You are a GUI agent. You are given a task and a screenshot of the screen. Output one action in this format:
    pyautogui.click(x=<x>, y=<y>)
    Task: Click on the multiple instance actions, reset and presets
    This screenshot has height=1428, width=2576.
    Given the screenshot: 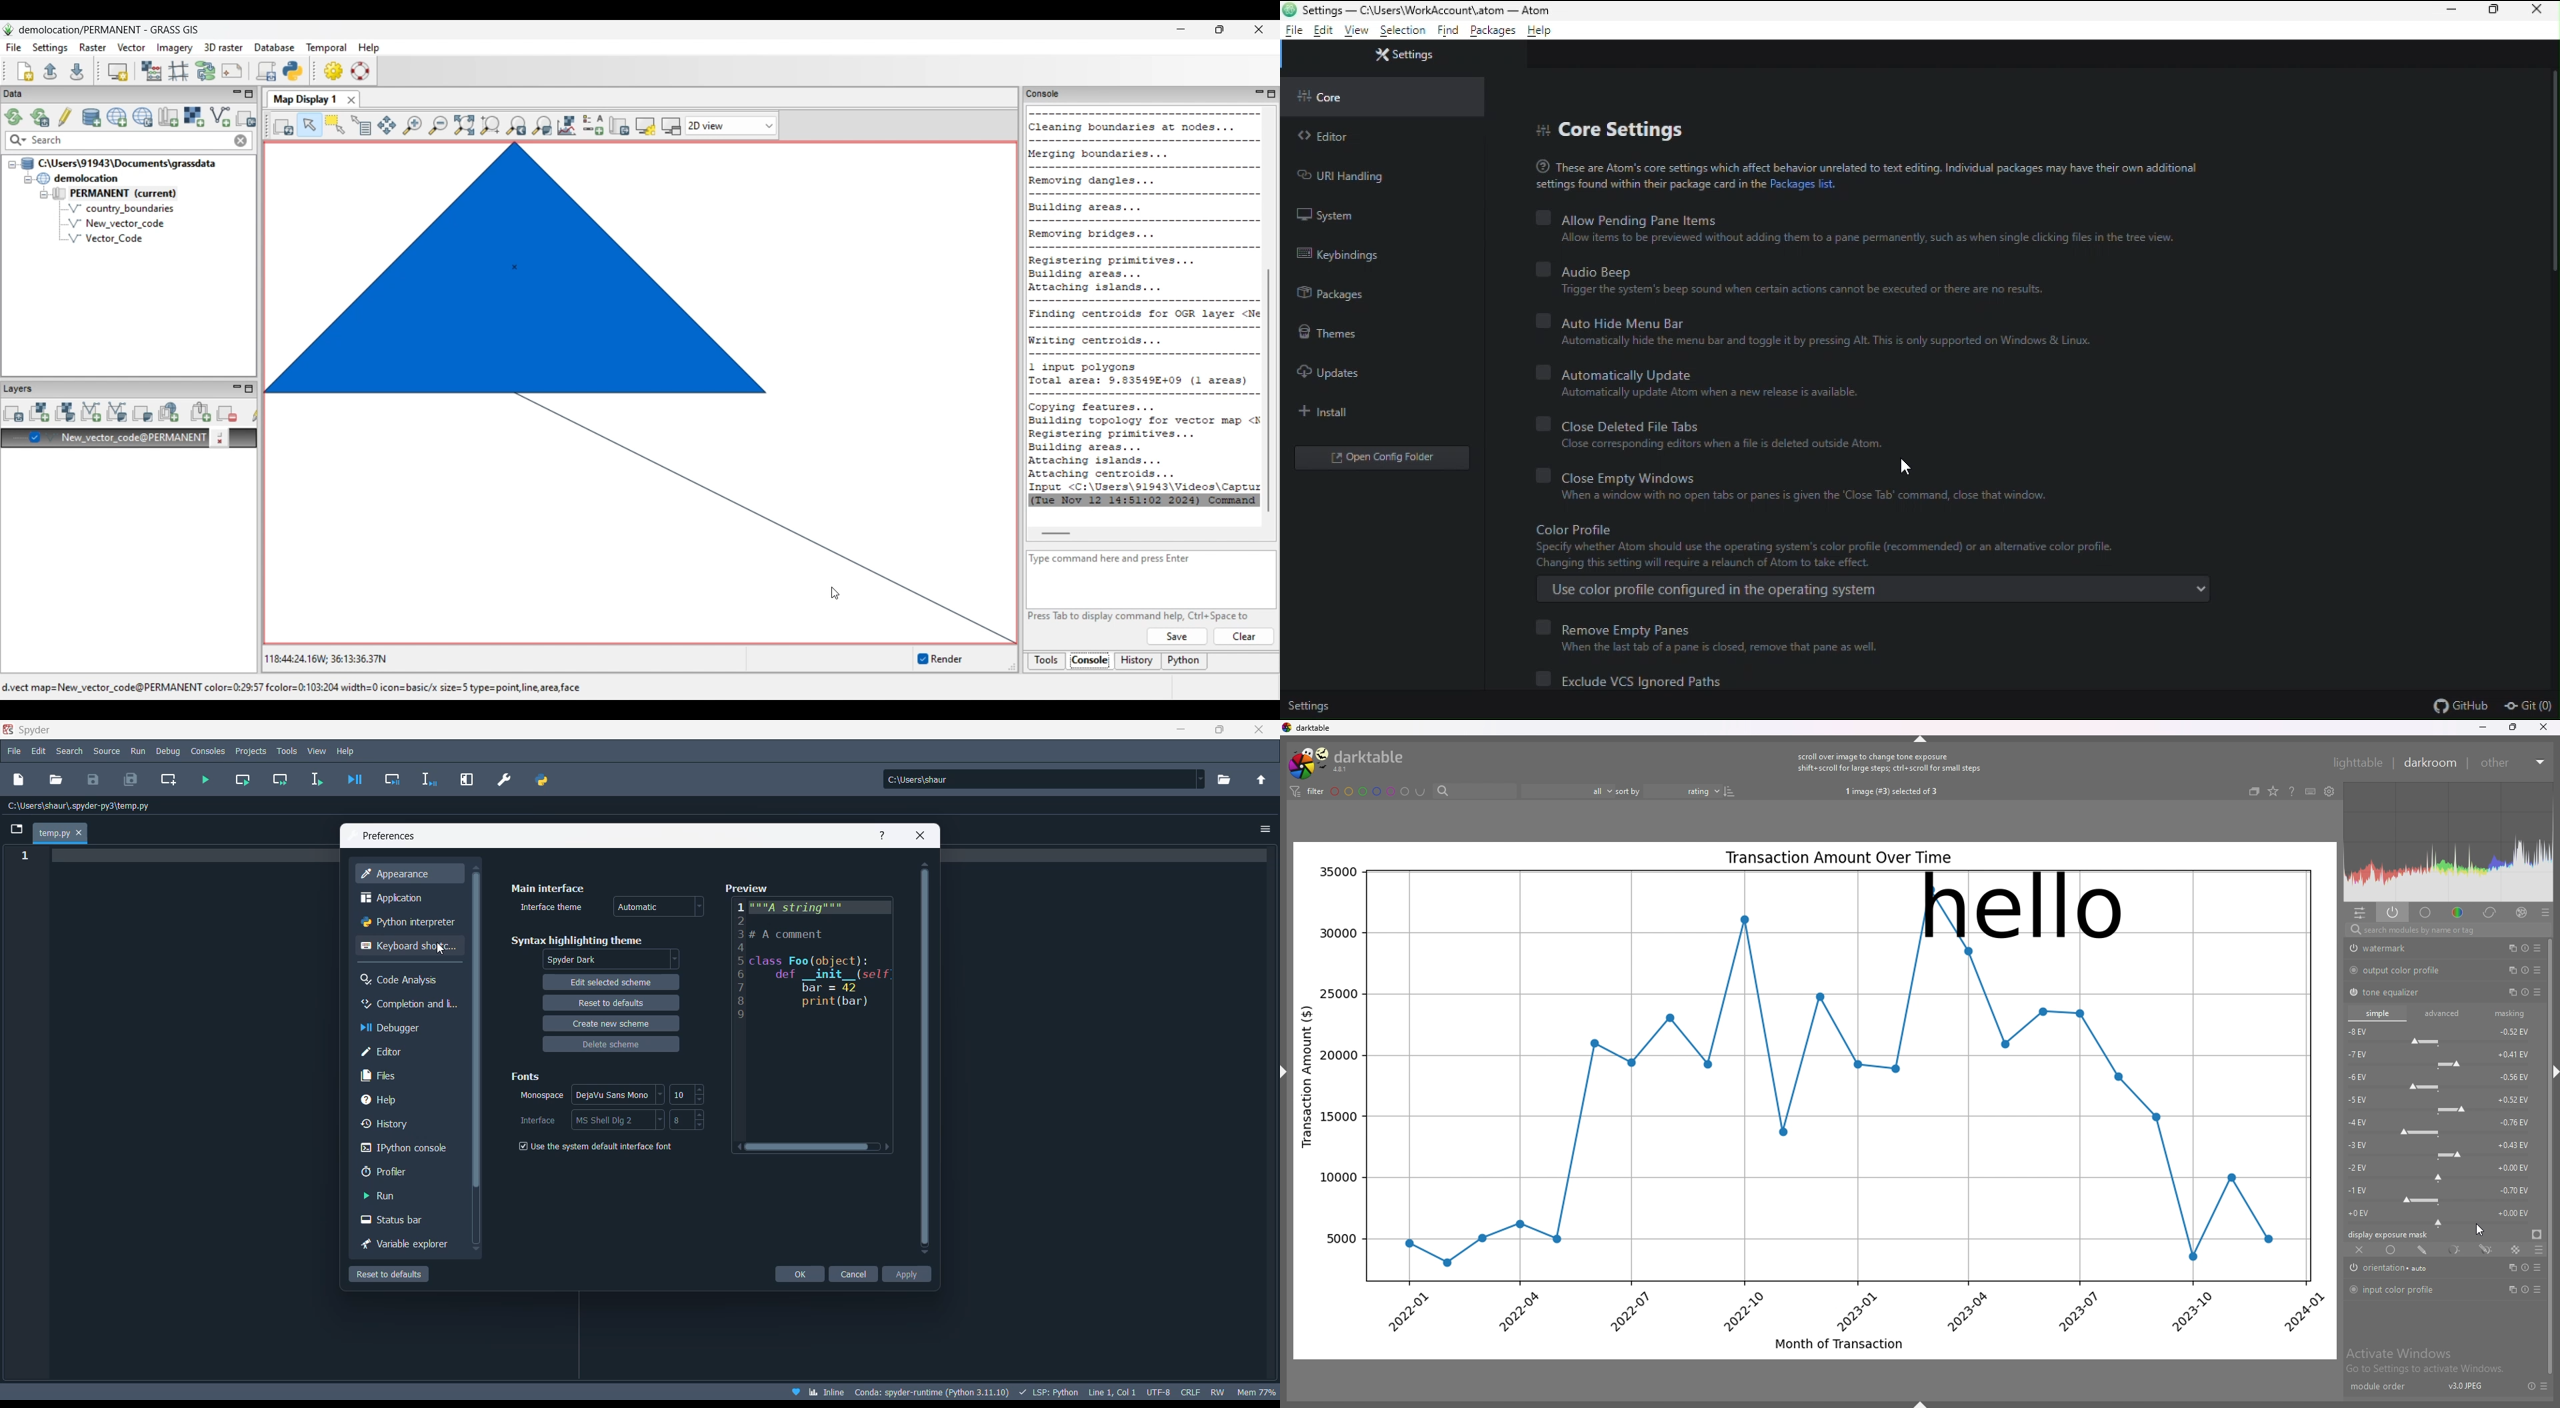 What is the action you would take?
    pyautogui.click(x=2524, y=992)
    